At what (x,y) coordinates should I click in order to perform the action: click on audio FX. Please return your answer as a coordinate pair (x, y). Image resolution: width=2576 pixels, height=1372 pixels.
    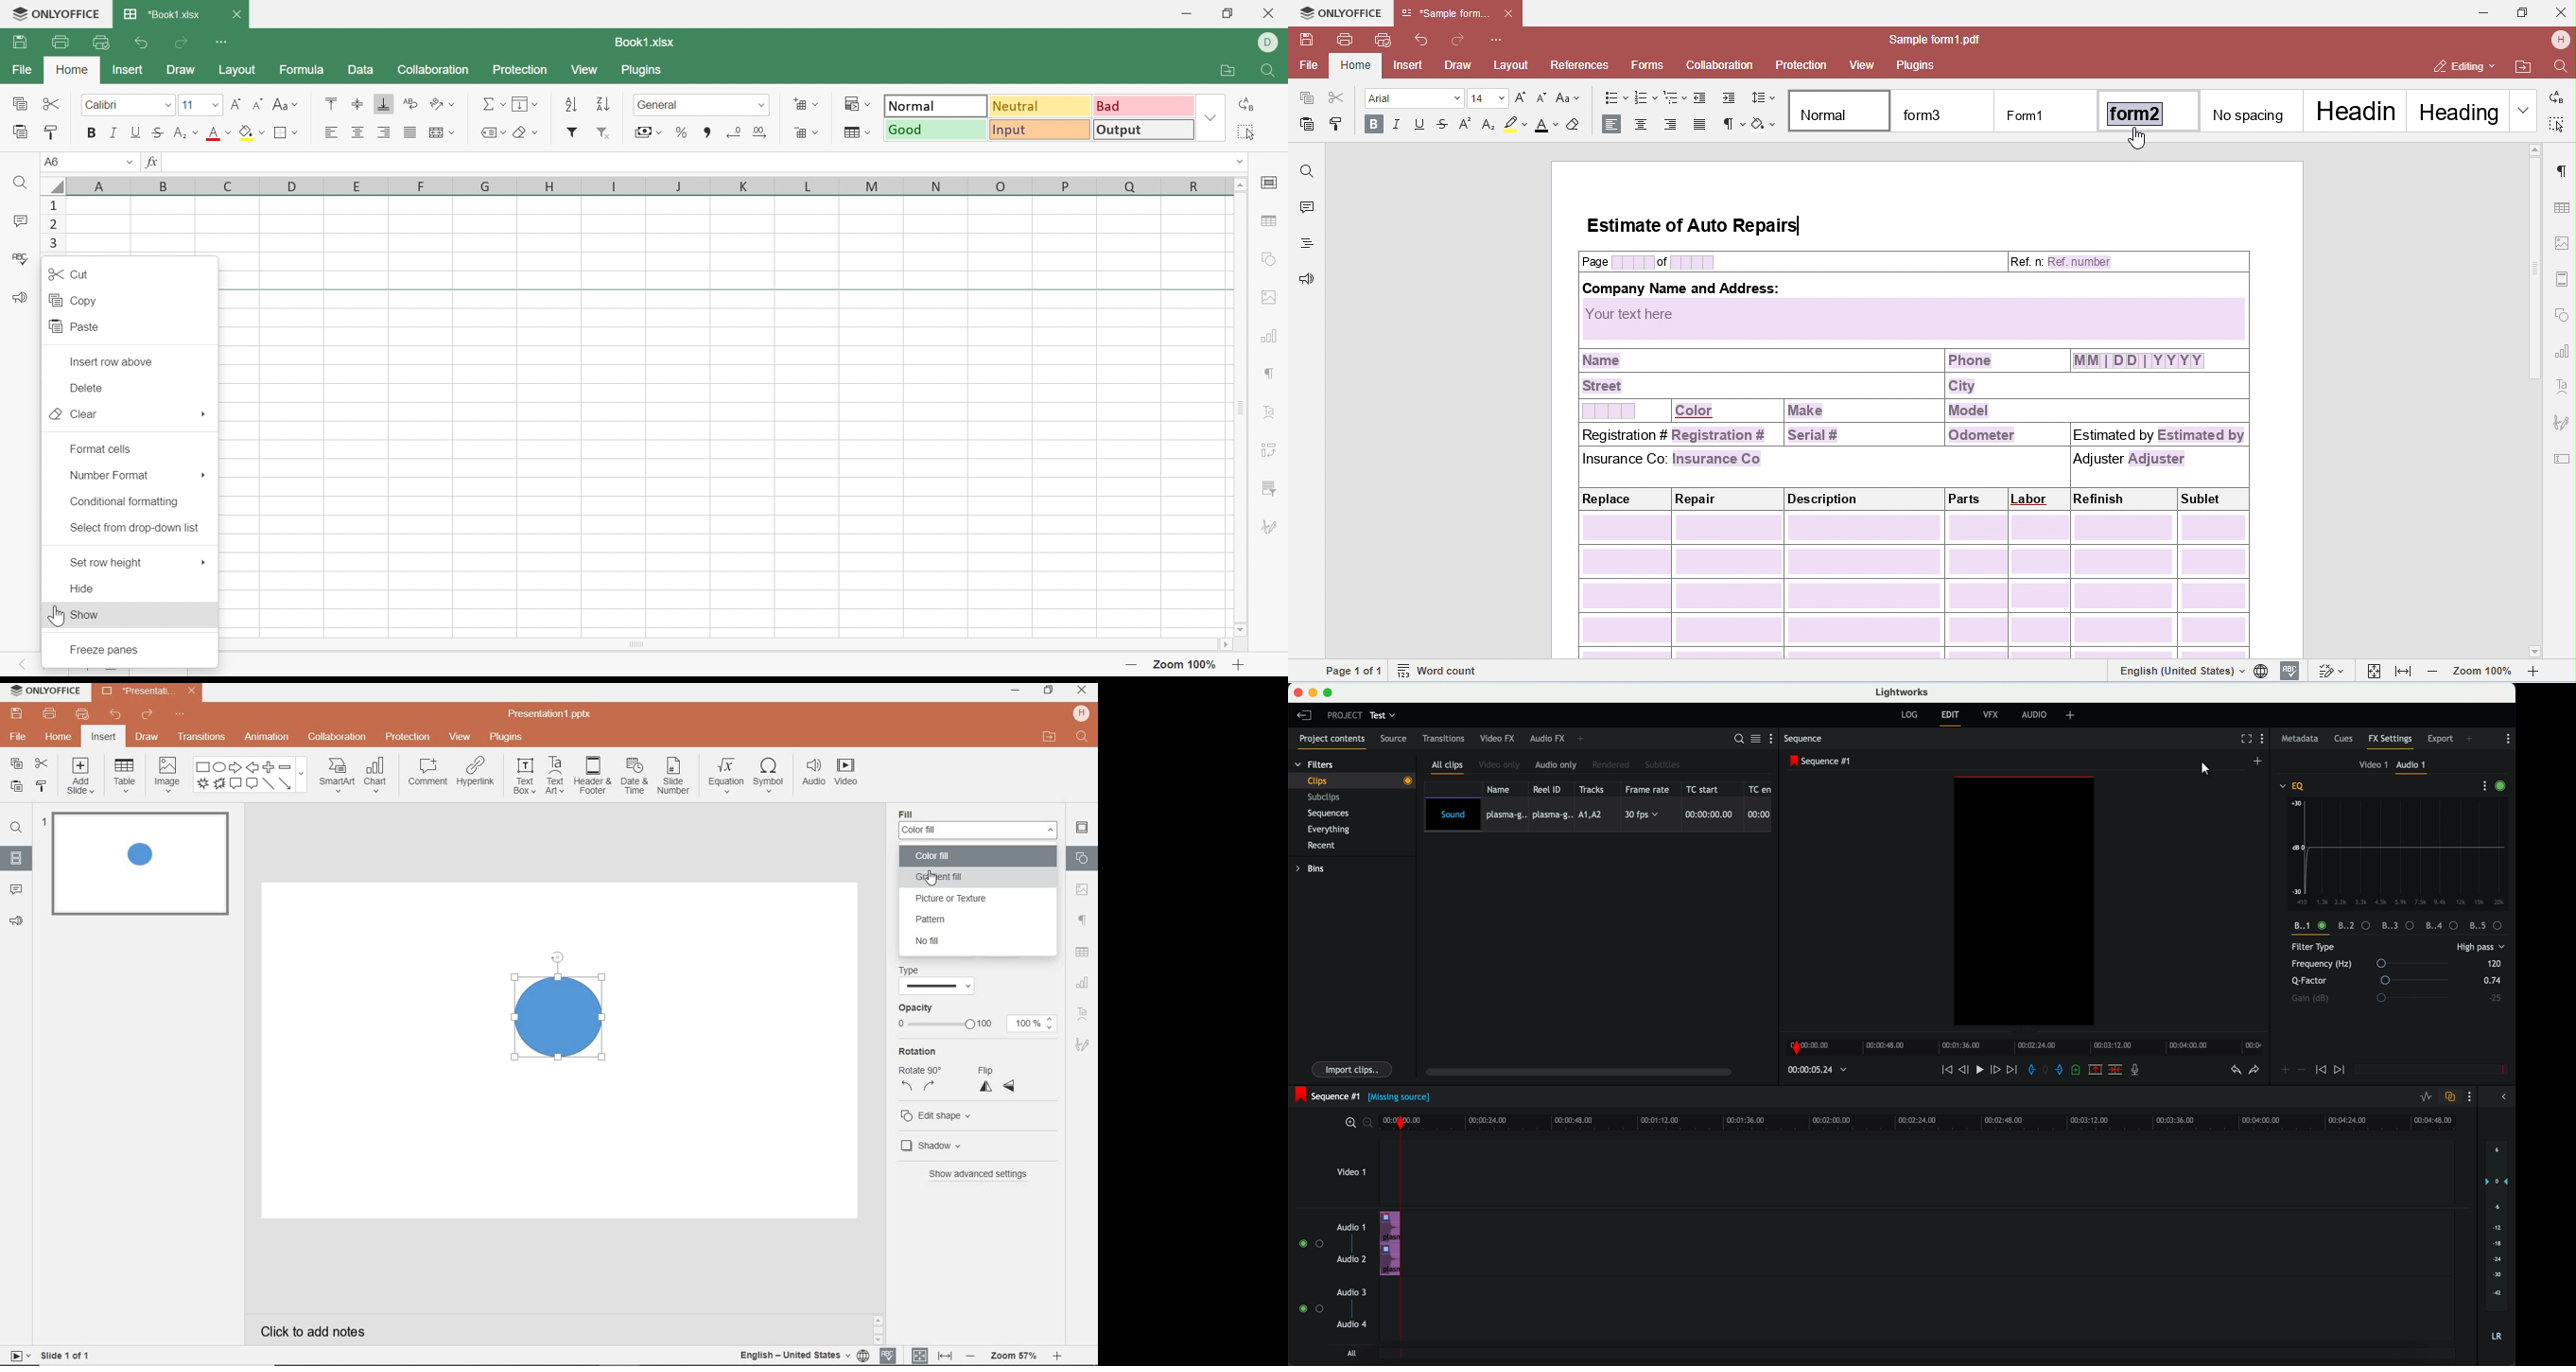
    Looking at the image, I should click on (1547, 739).